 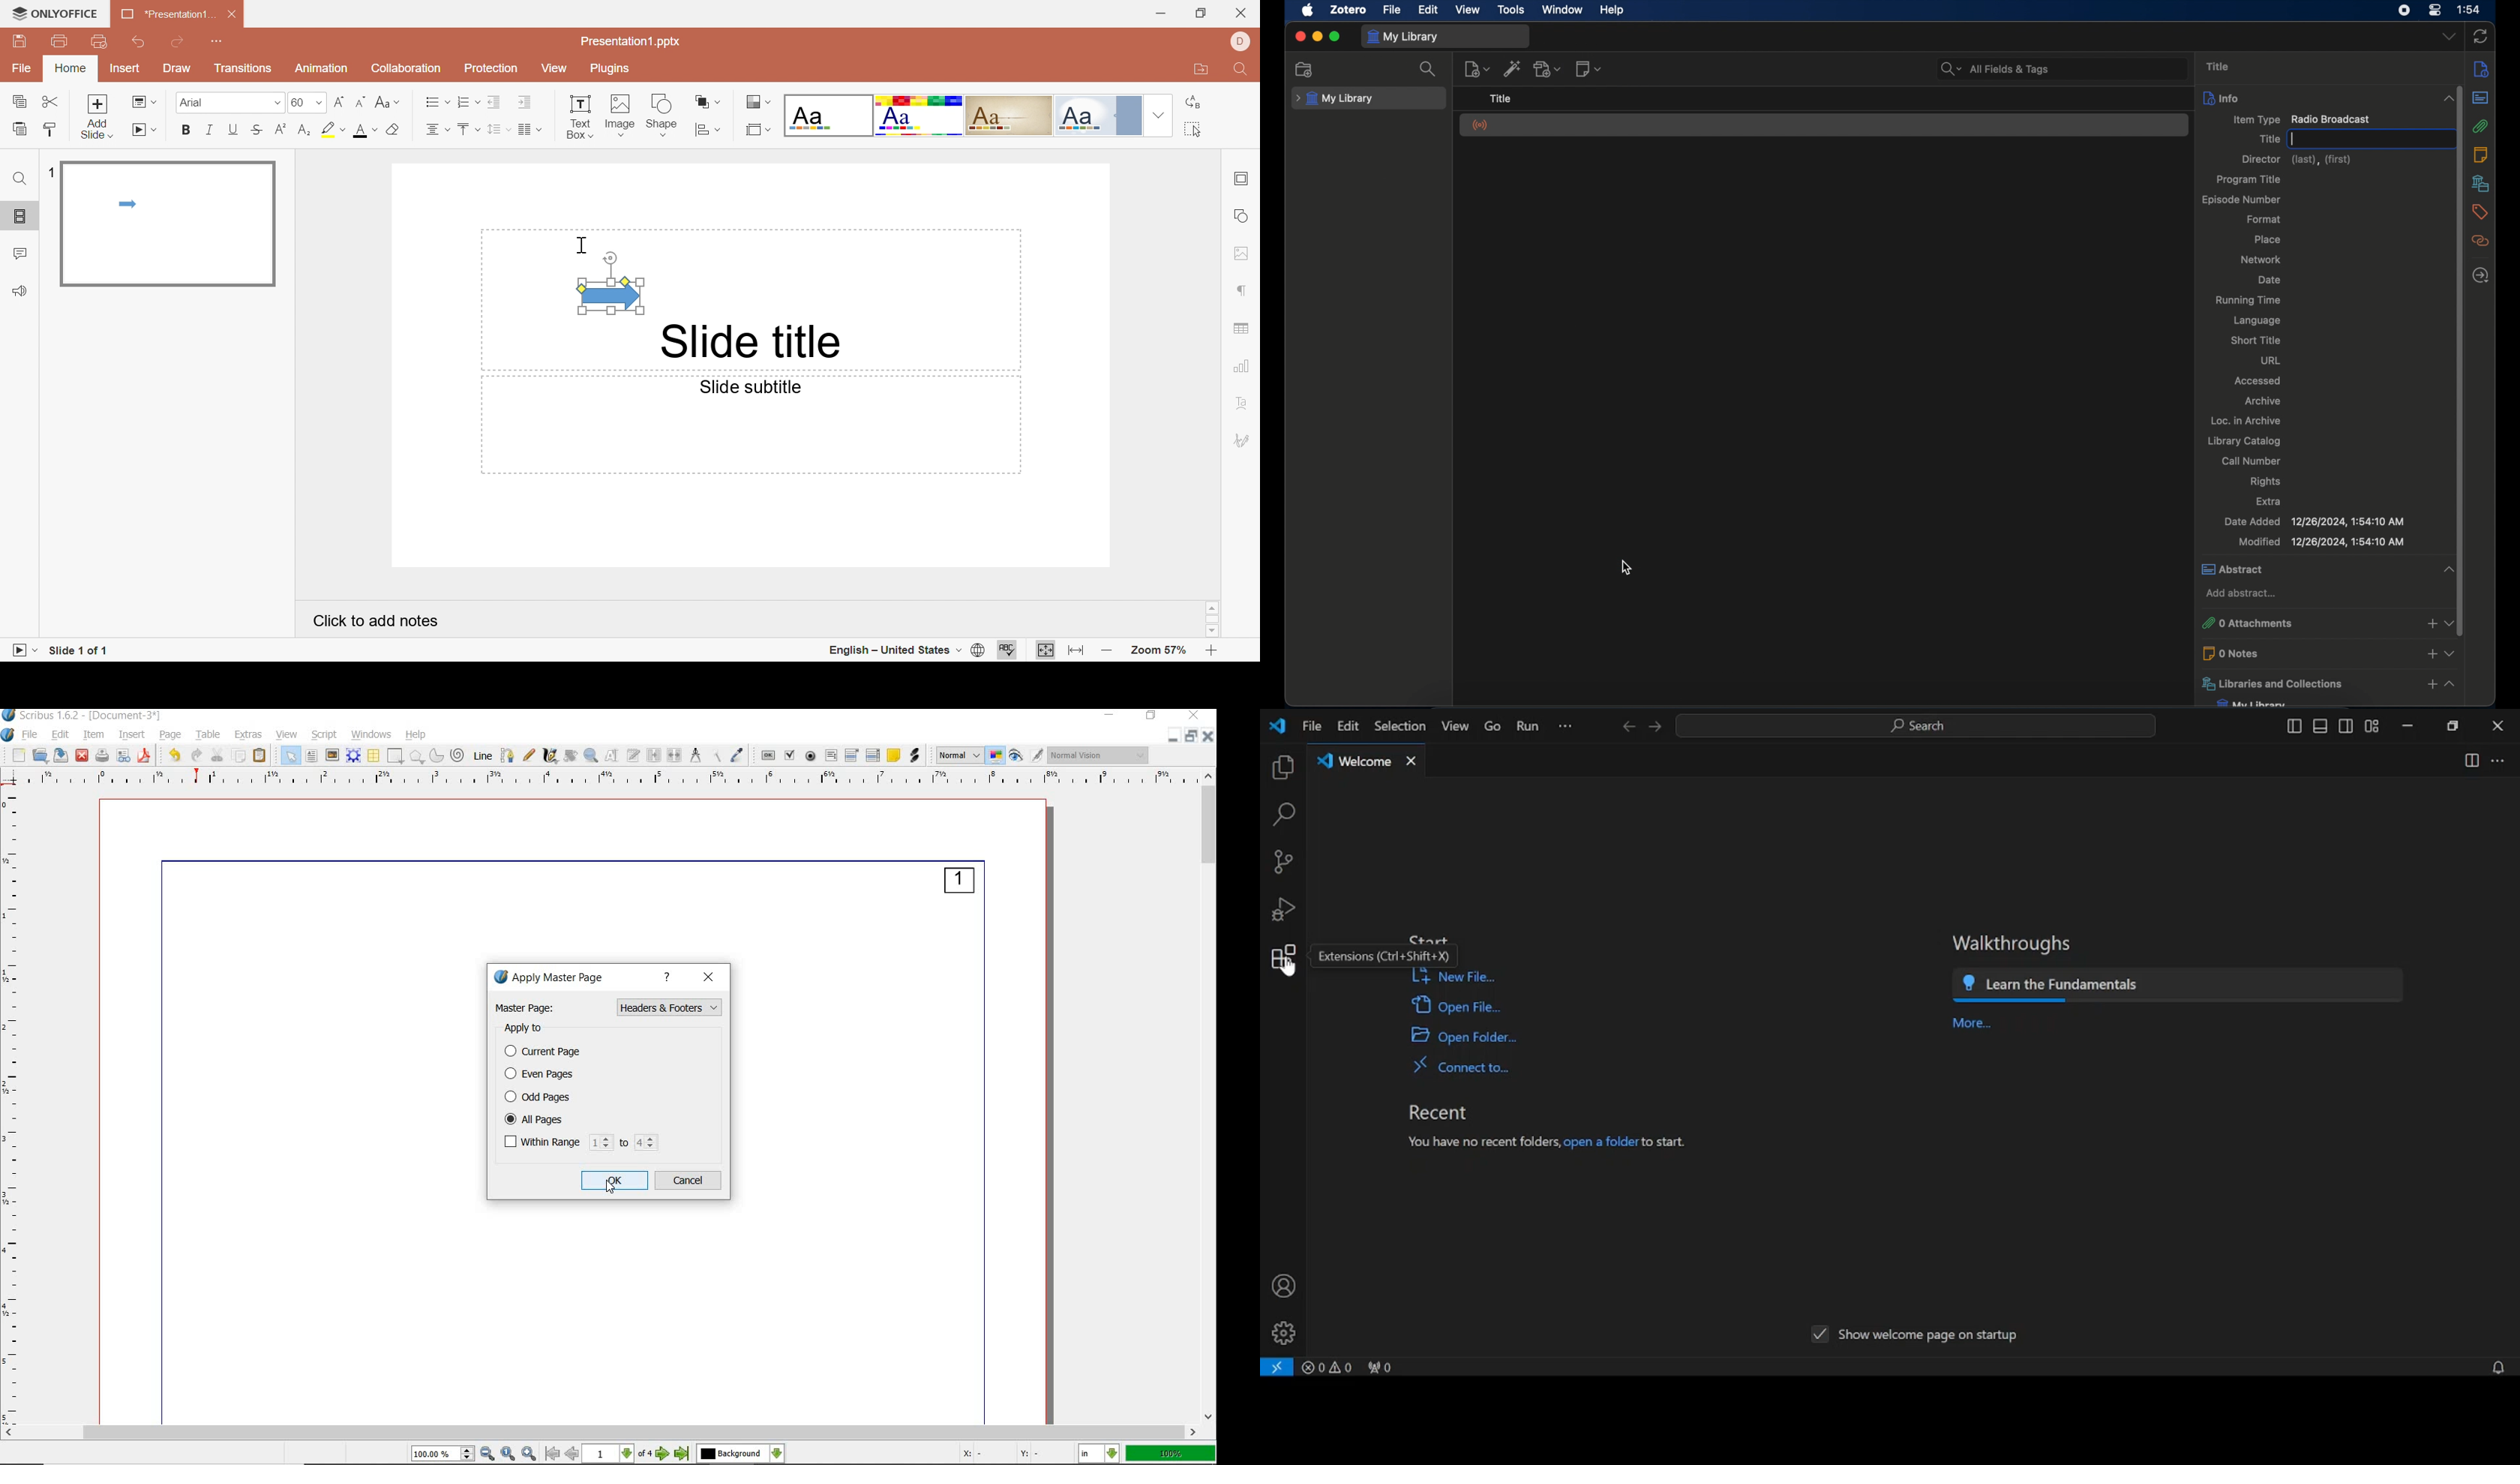 What do you see at coordinates (1404, 37) in the screenshot?
I see `my library` at bounding box center [1404, 37].